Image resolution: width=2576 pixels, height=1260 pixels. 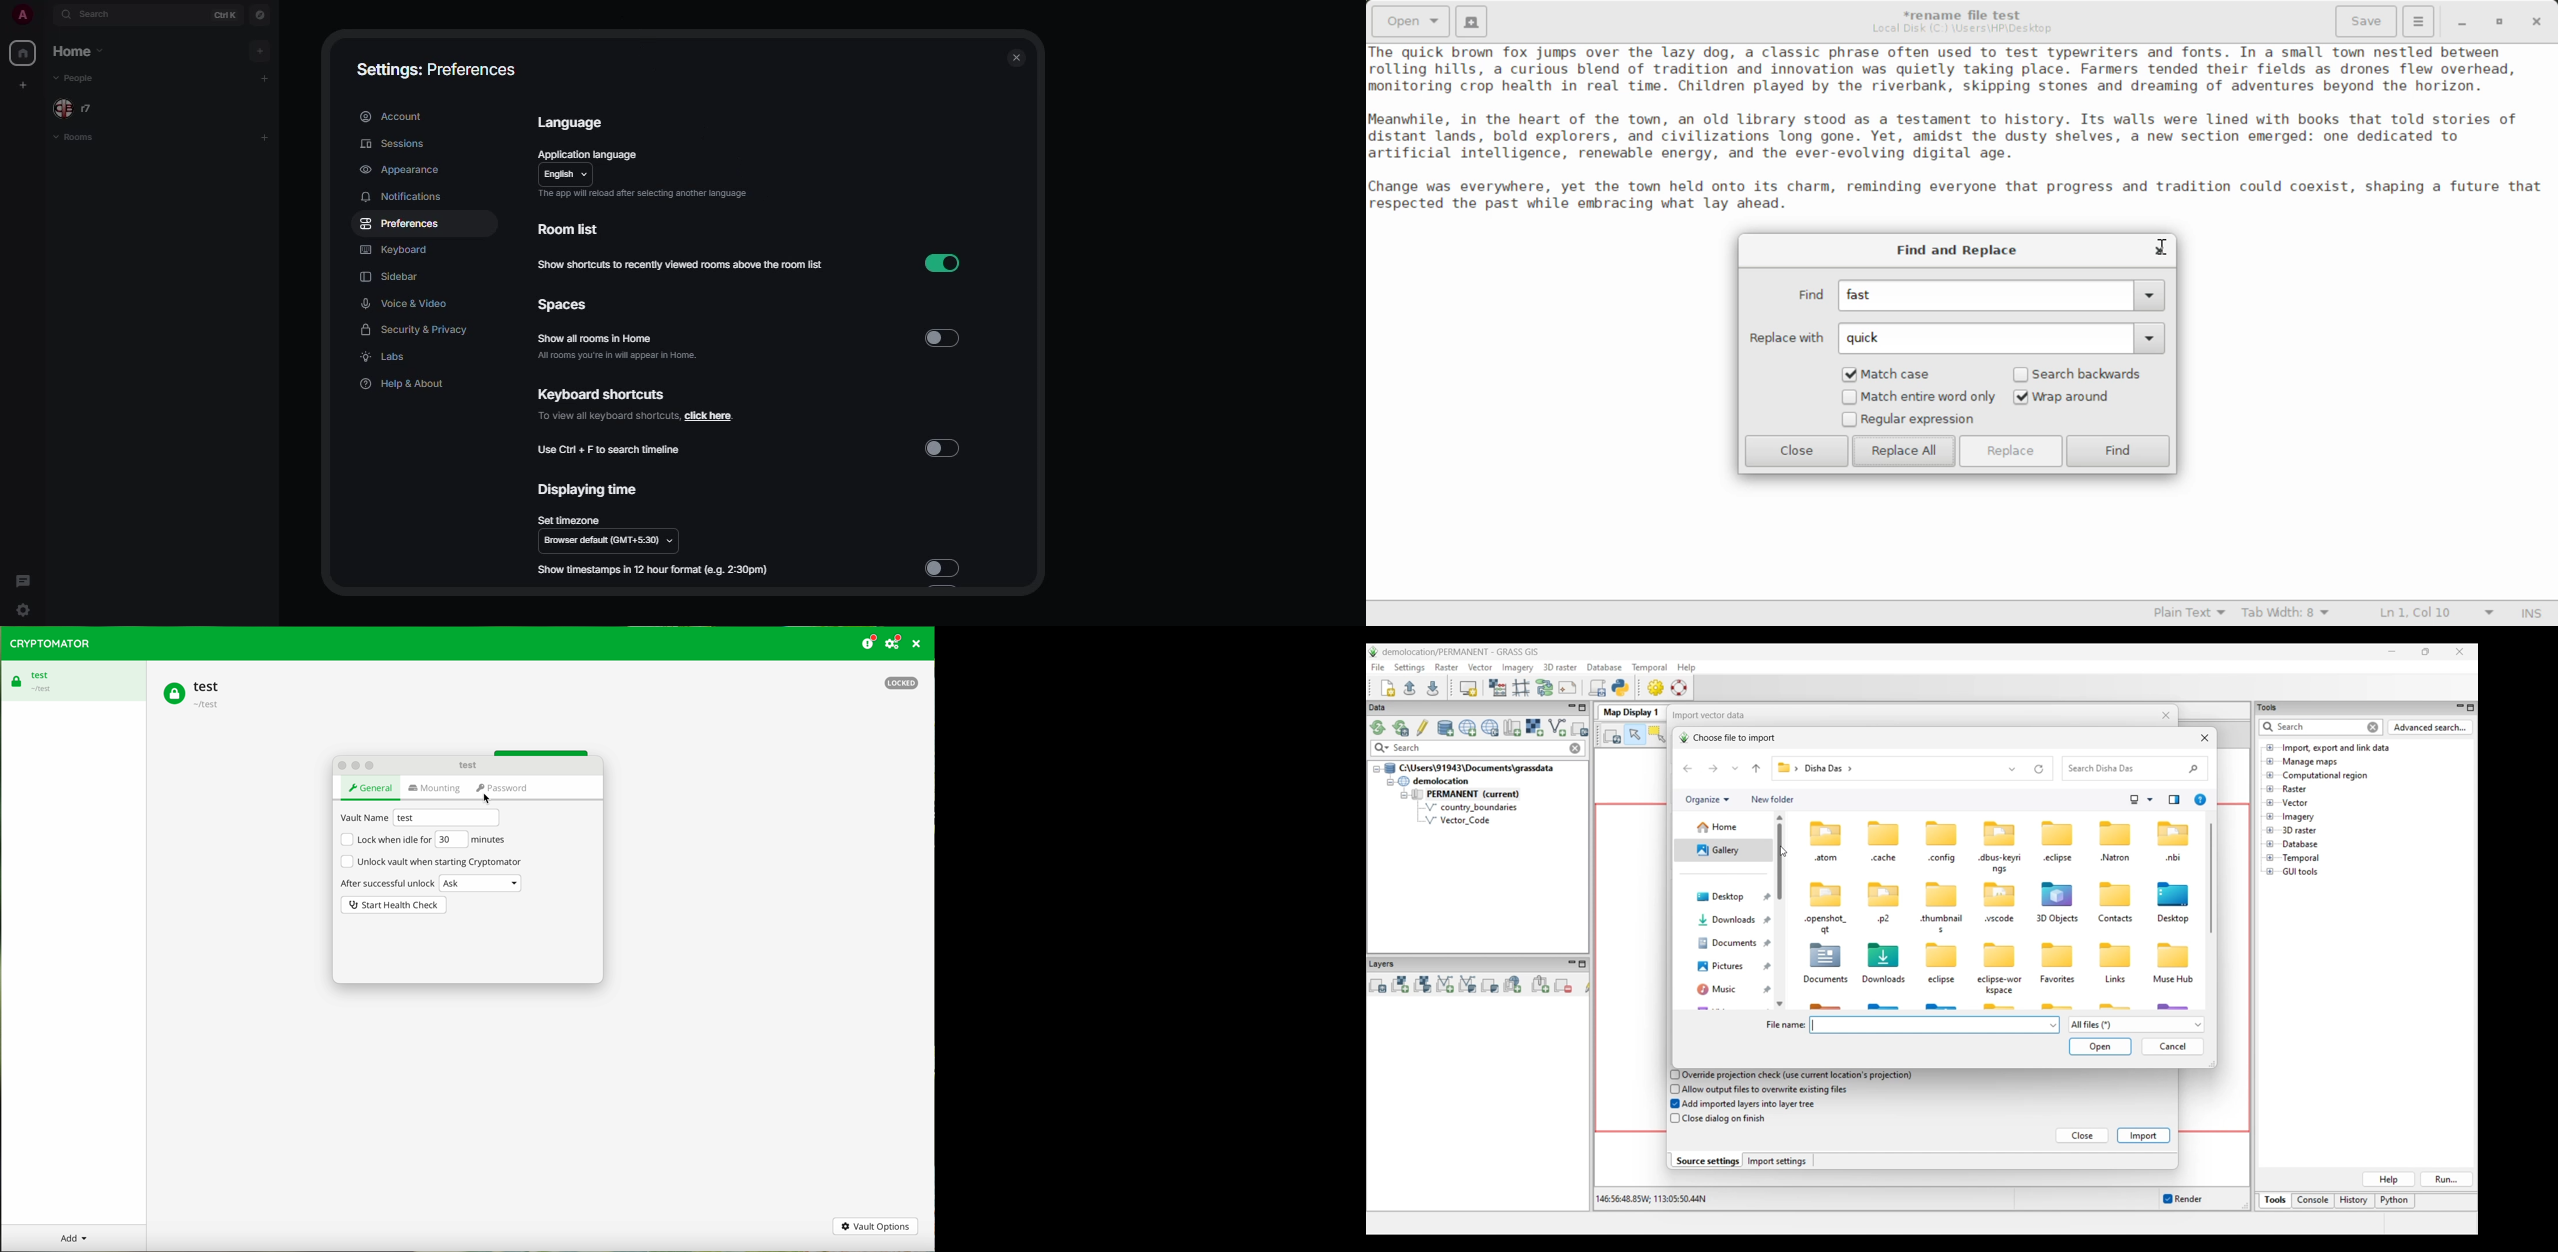 I want to click on Create New Document, so click(x=1473, y=21).